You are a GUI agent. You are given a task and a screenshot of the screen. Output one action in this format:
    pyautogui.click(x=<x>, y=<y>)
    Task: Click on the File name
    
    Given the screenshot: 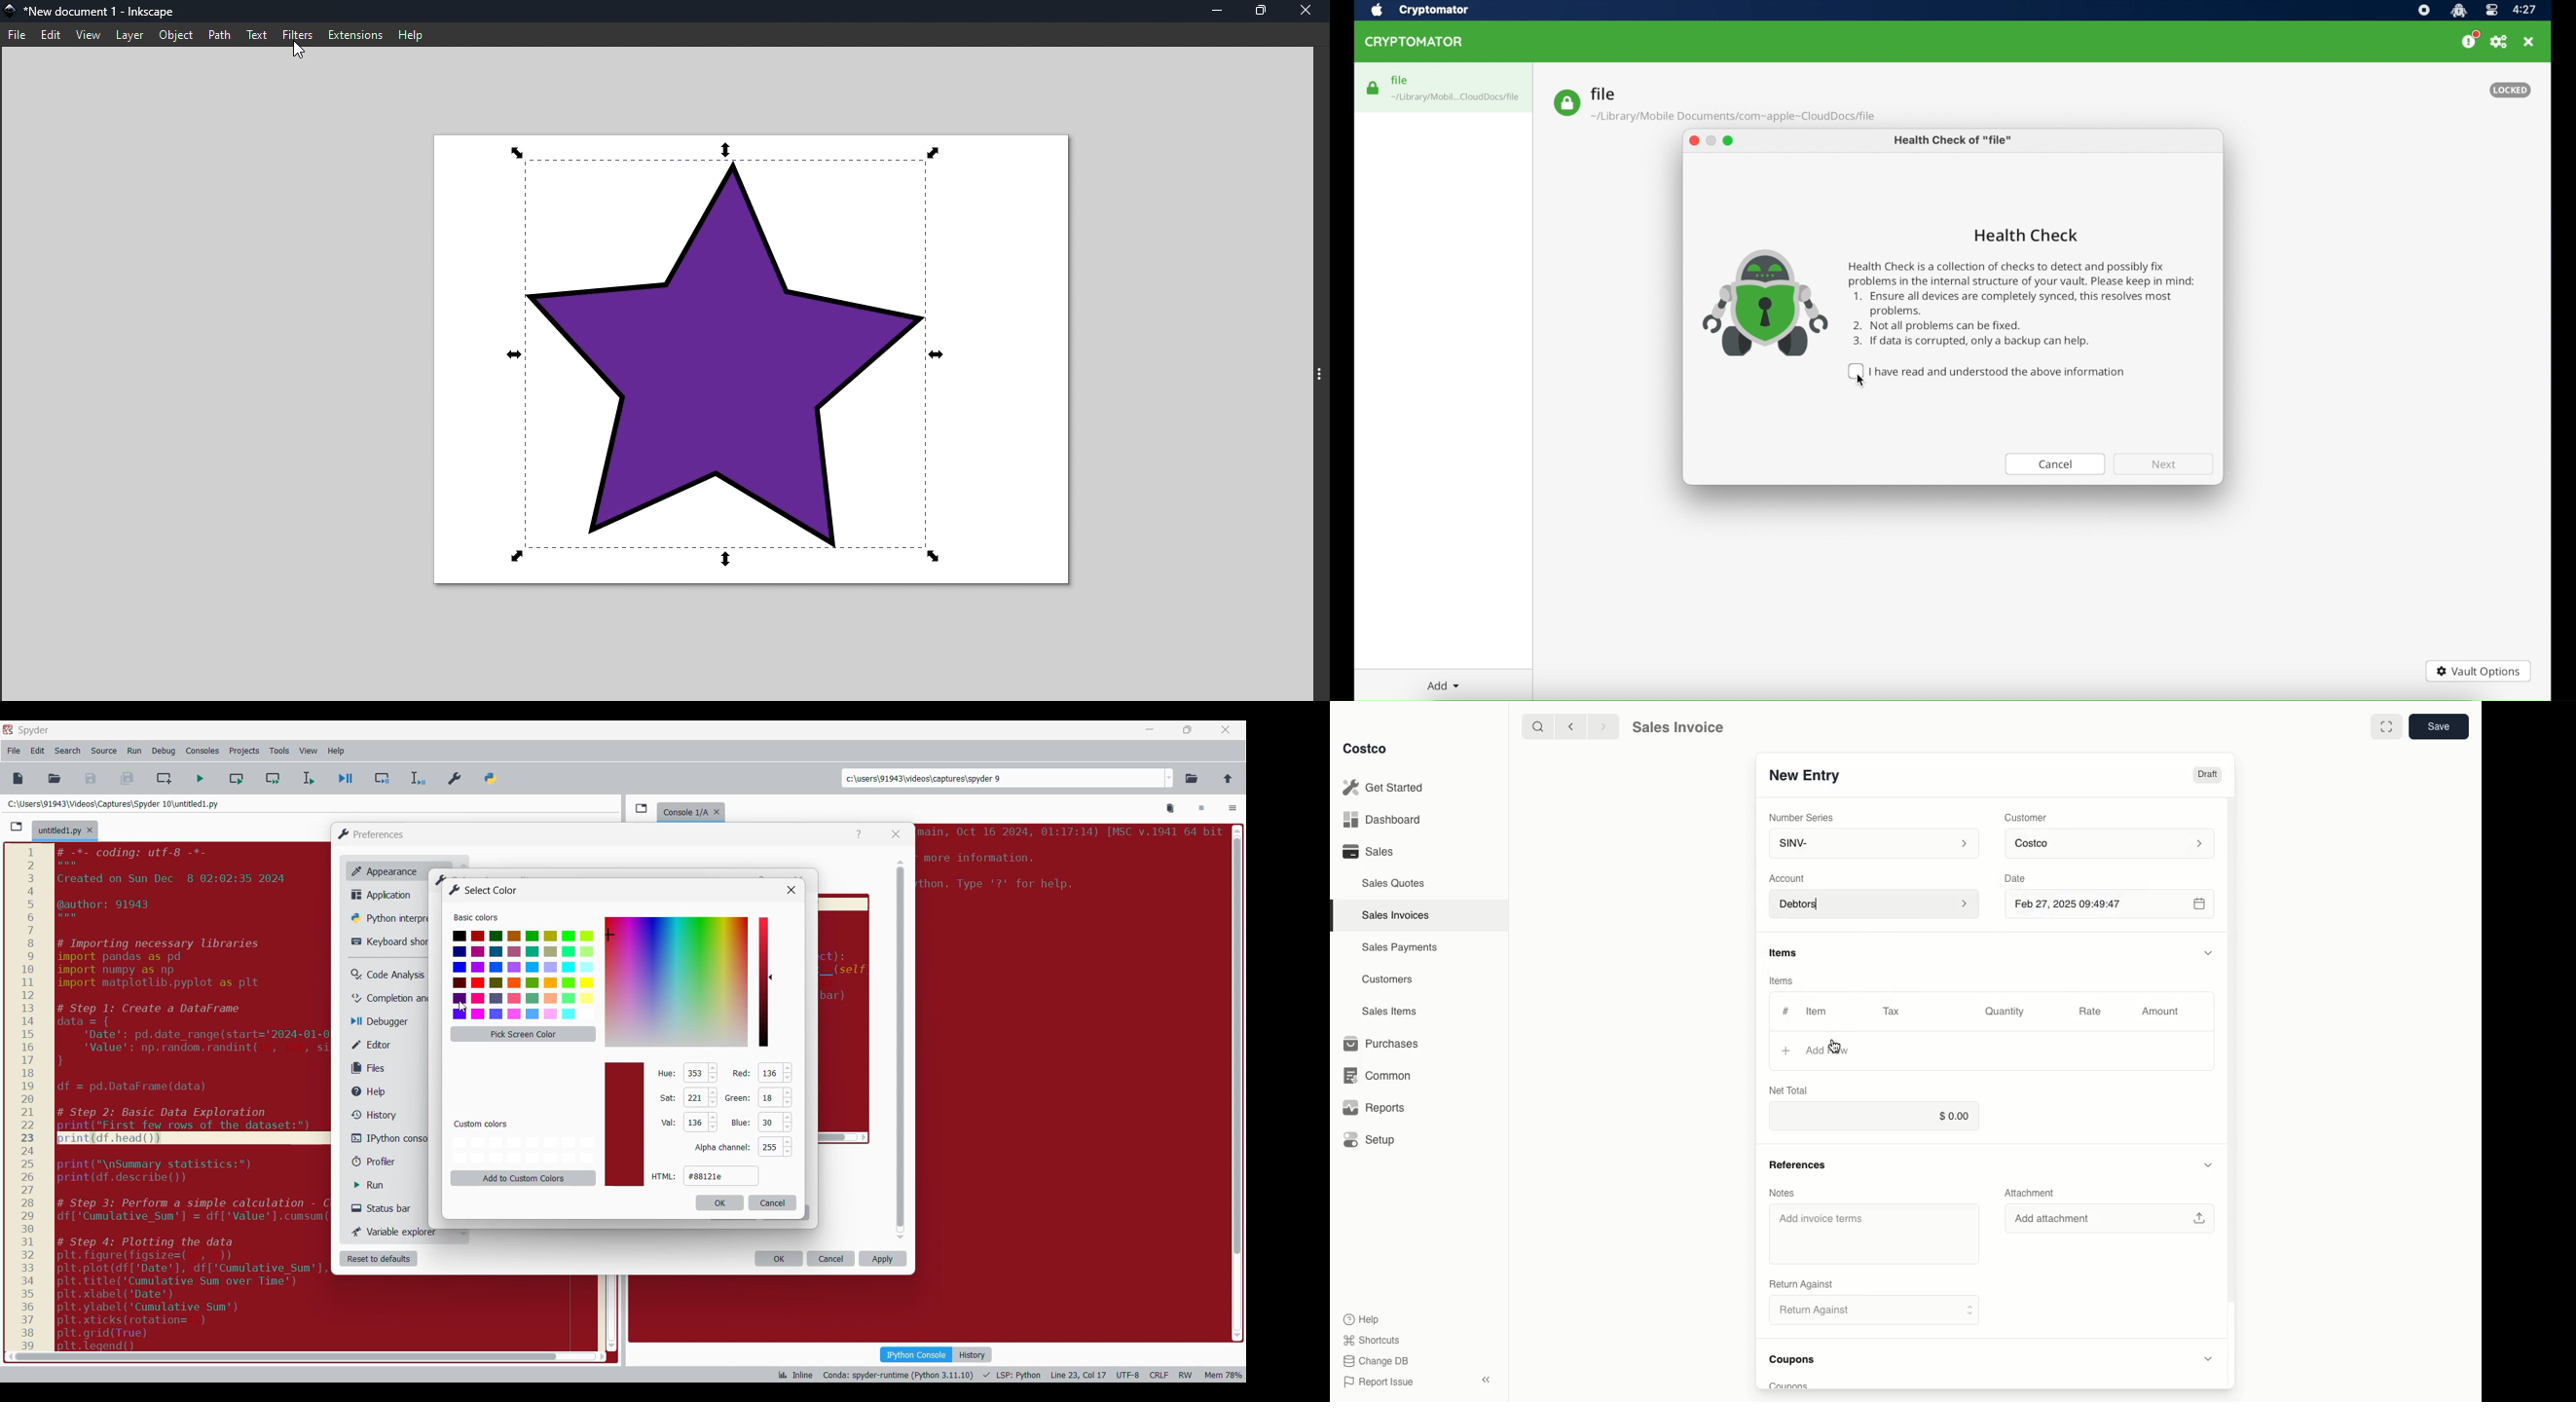 What is the action you would take?
    pyautogui.click(x=94, y=12)
    